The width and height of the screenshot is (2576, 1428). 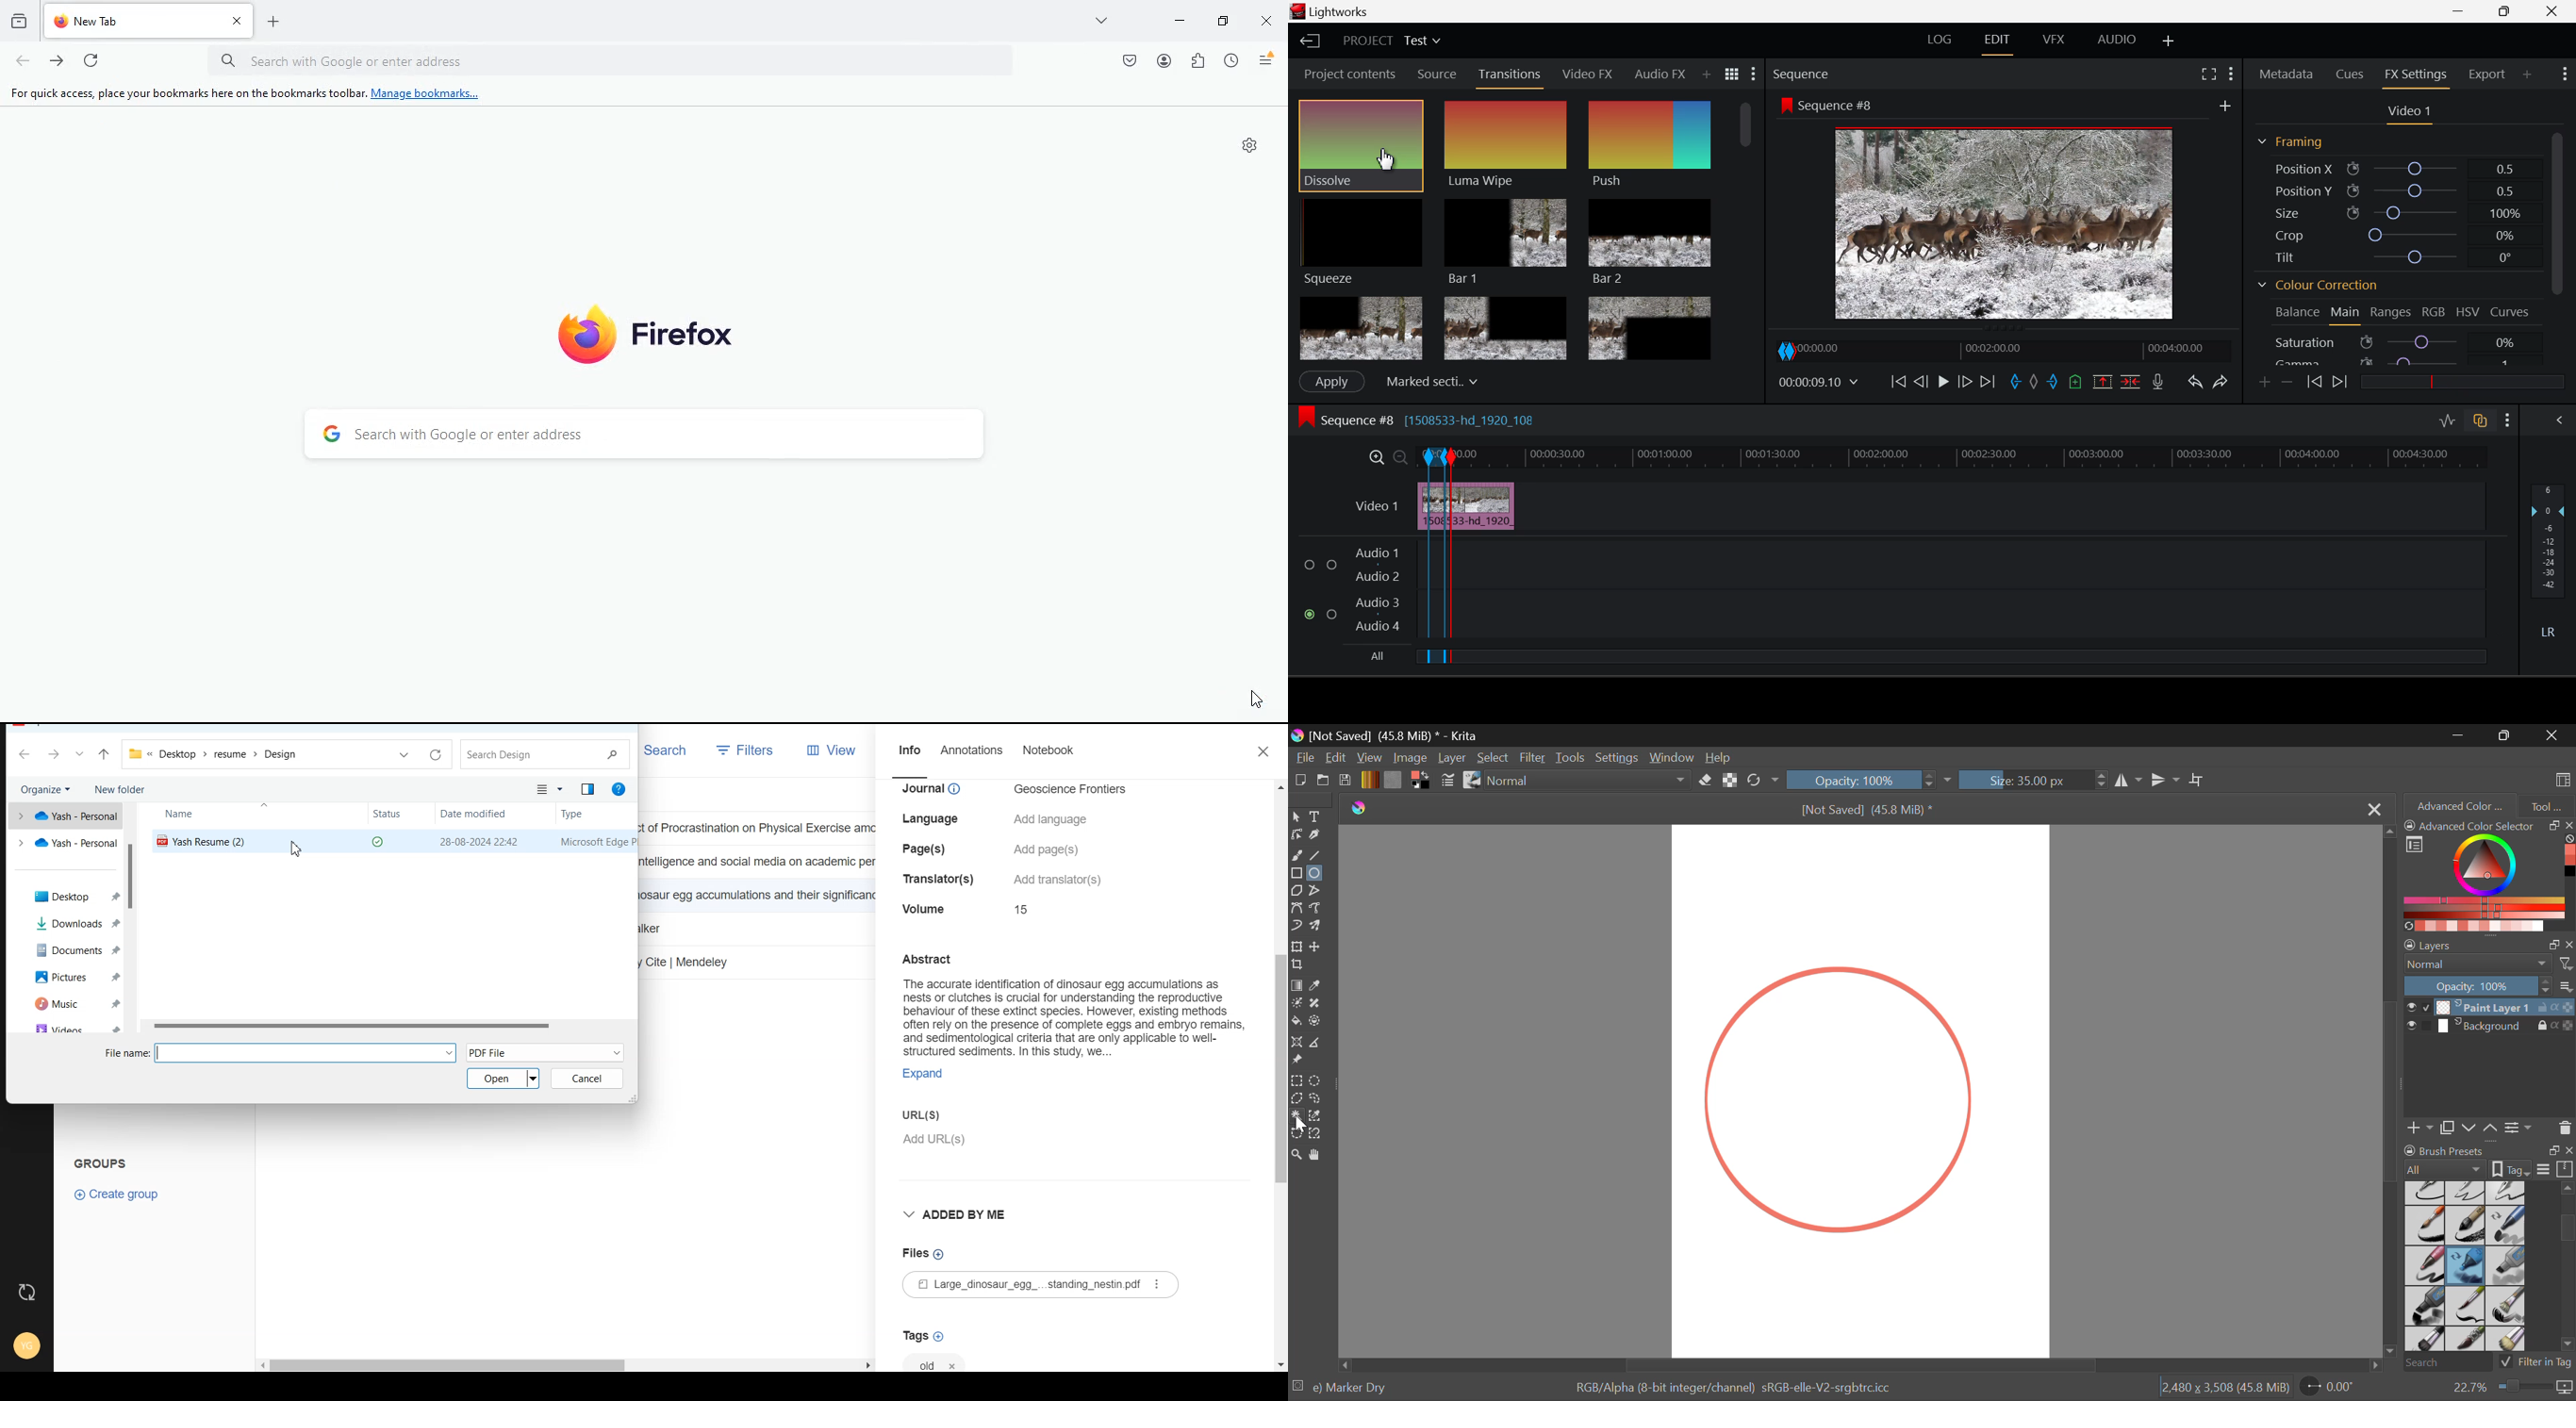 What do you see at coordinates (1378, 578) in the screenshot?
I see `Audio 2` at bounding box center [1378, 578].